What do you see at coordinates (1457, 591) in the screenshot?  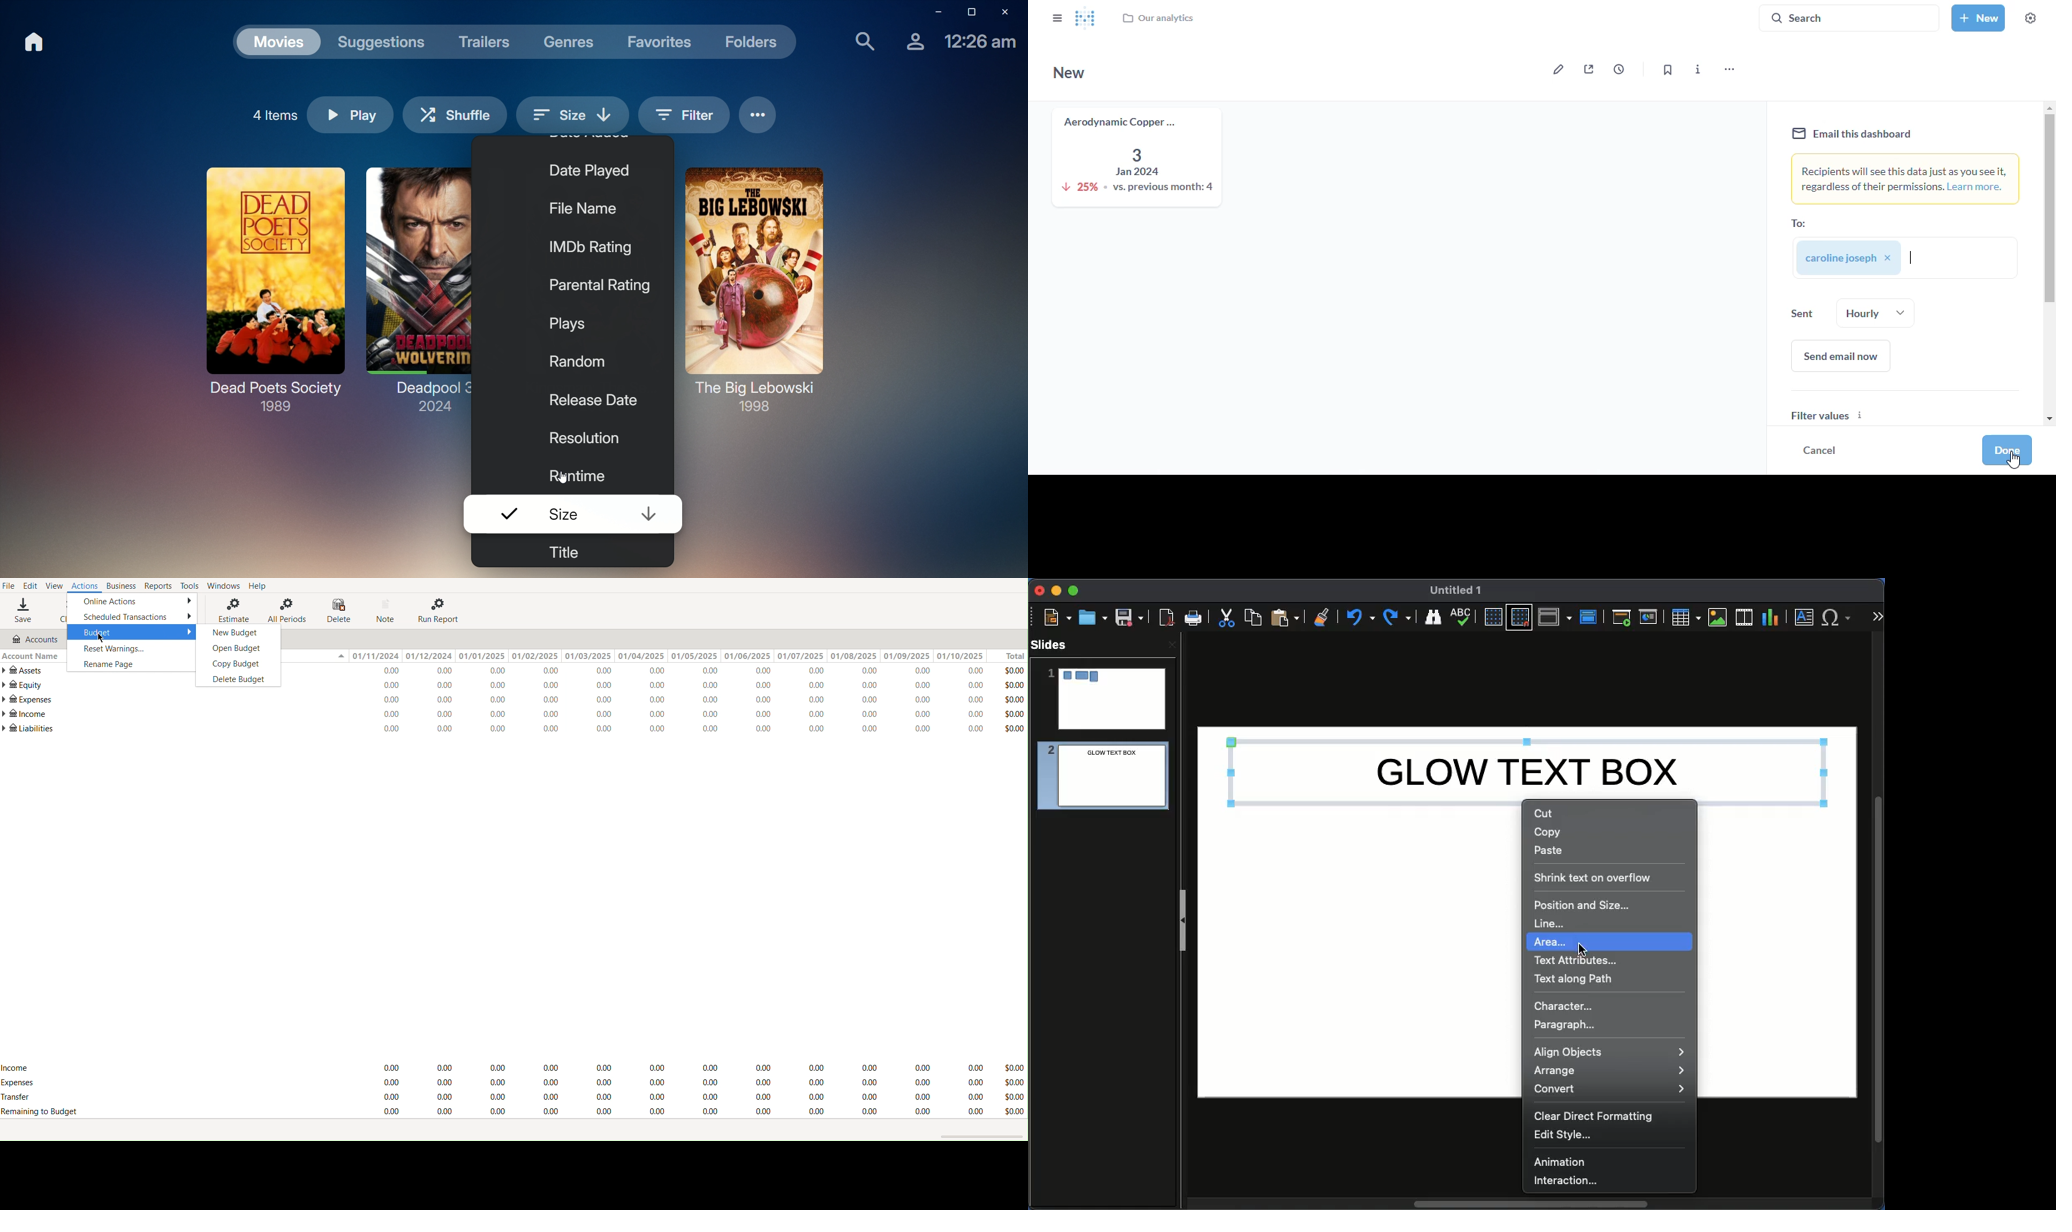 I see `Name` at bounding box center [1457, 591].